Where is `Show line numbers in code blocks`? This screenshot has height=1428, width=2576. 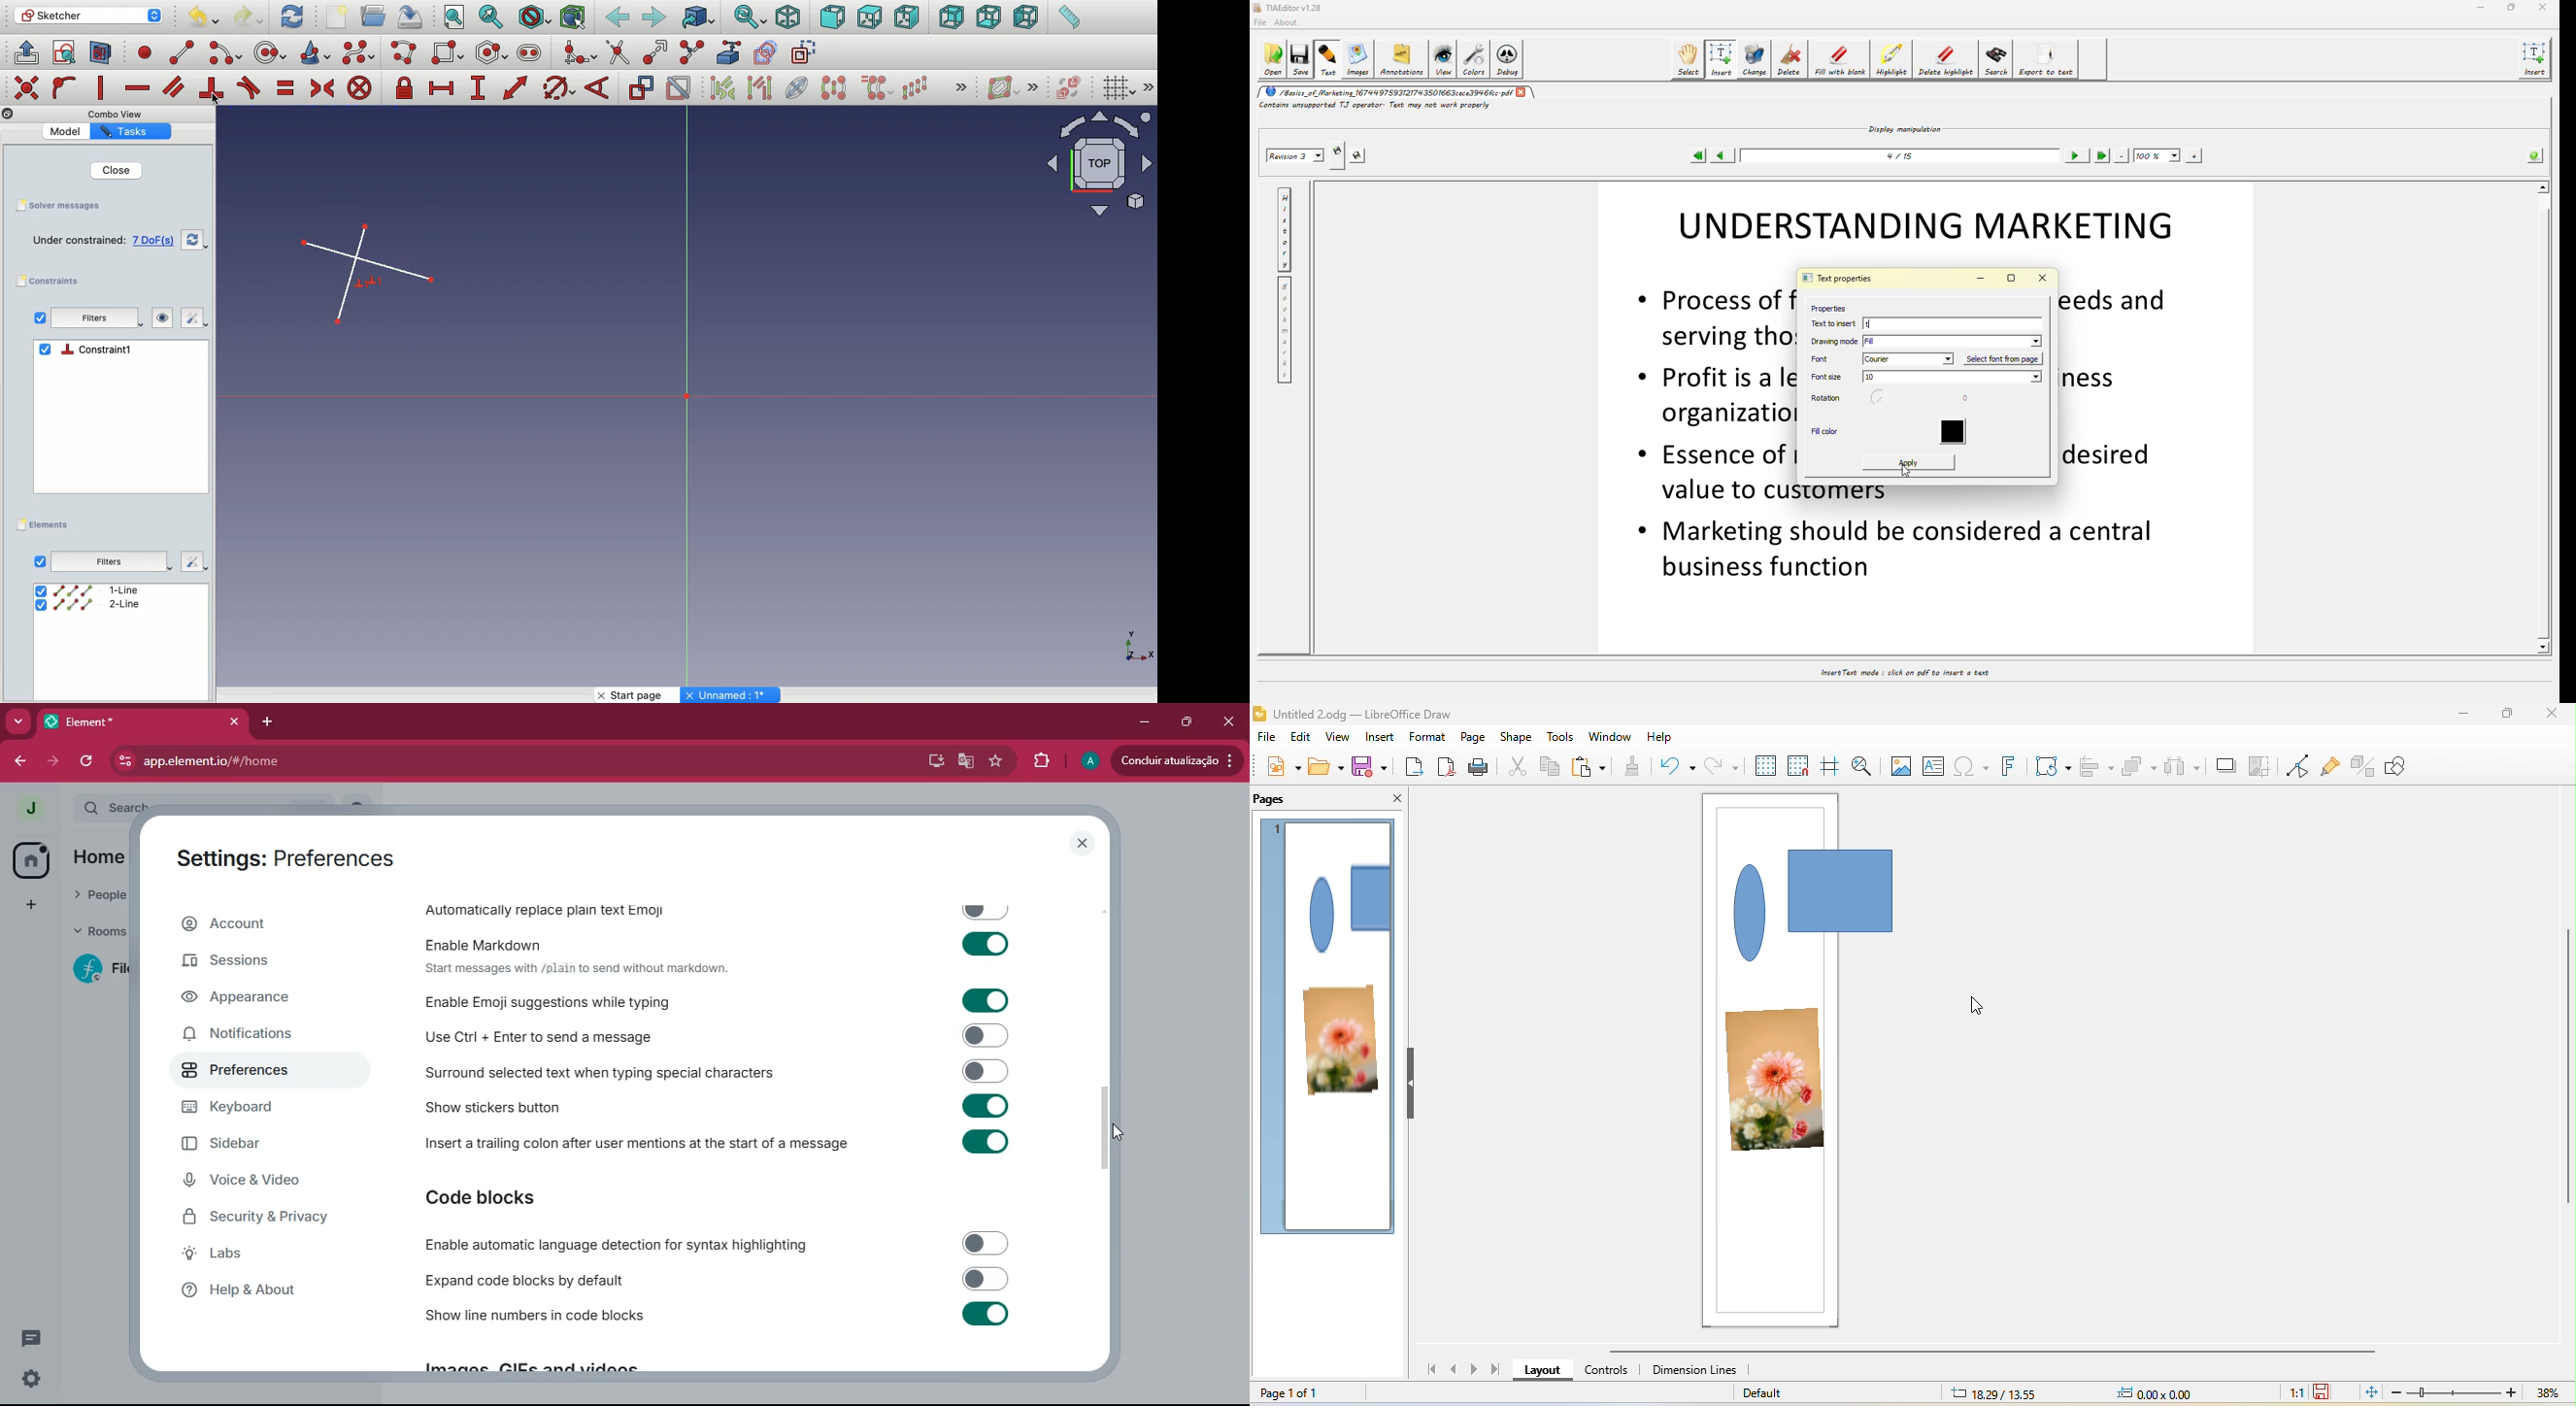 Show line numbers in code blocks is located at coordinates (719, 1318).